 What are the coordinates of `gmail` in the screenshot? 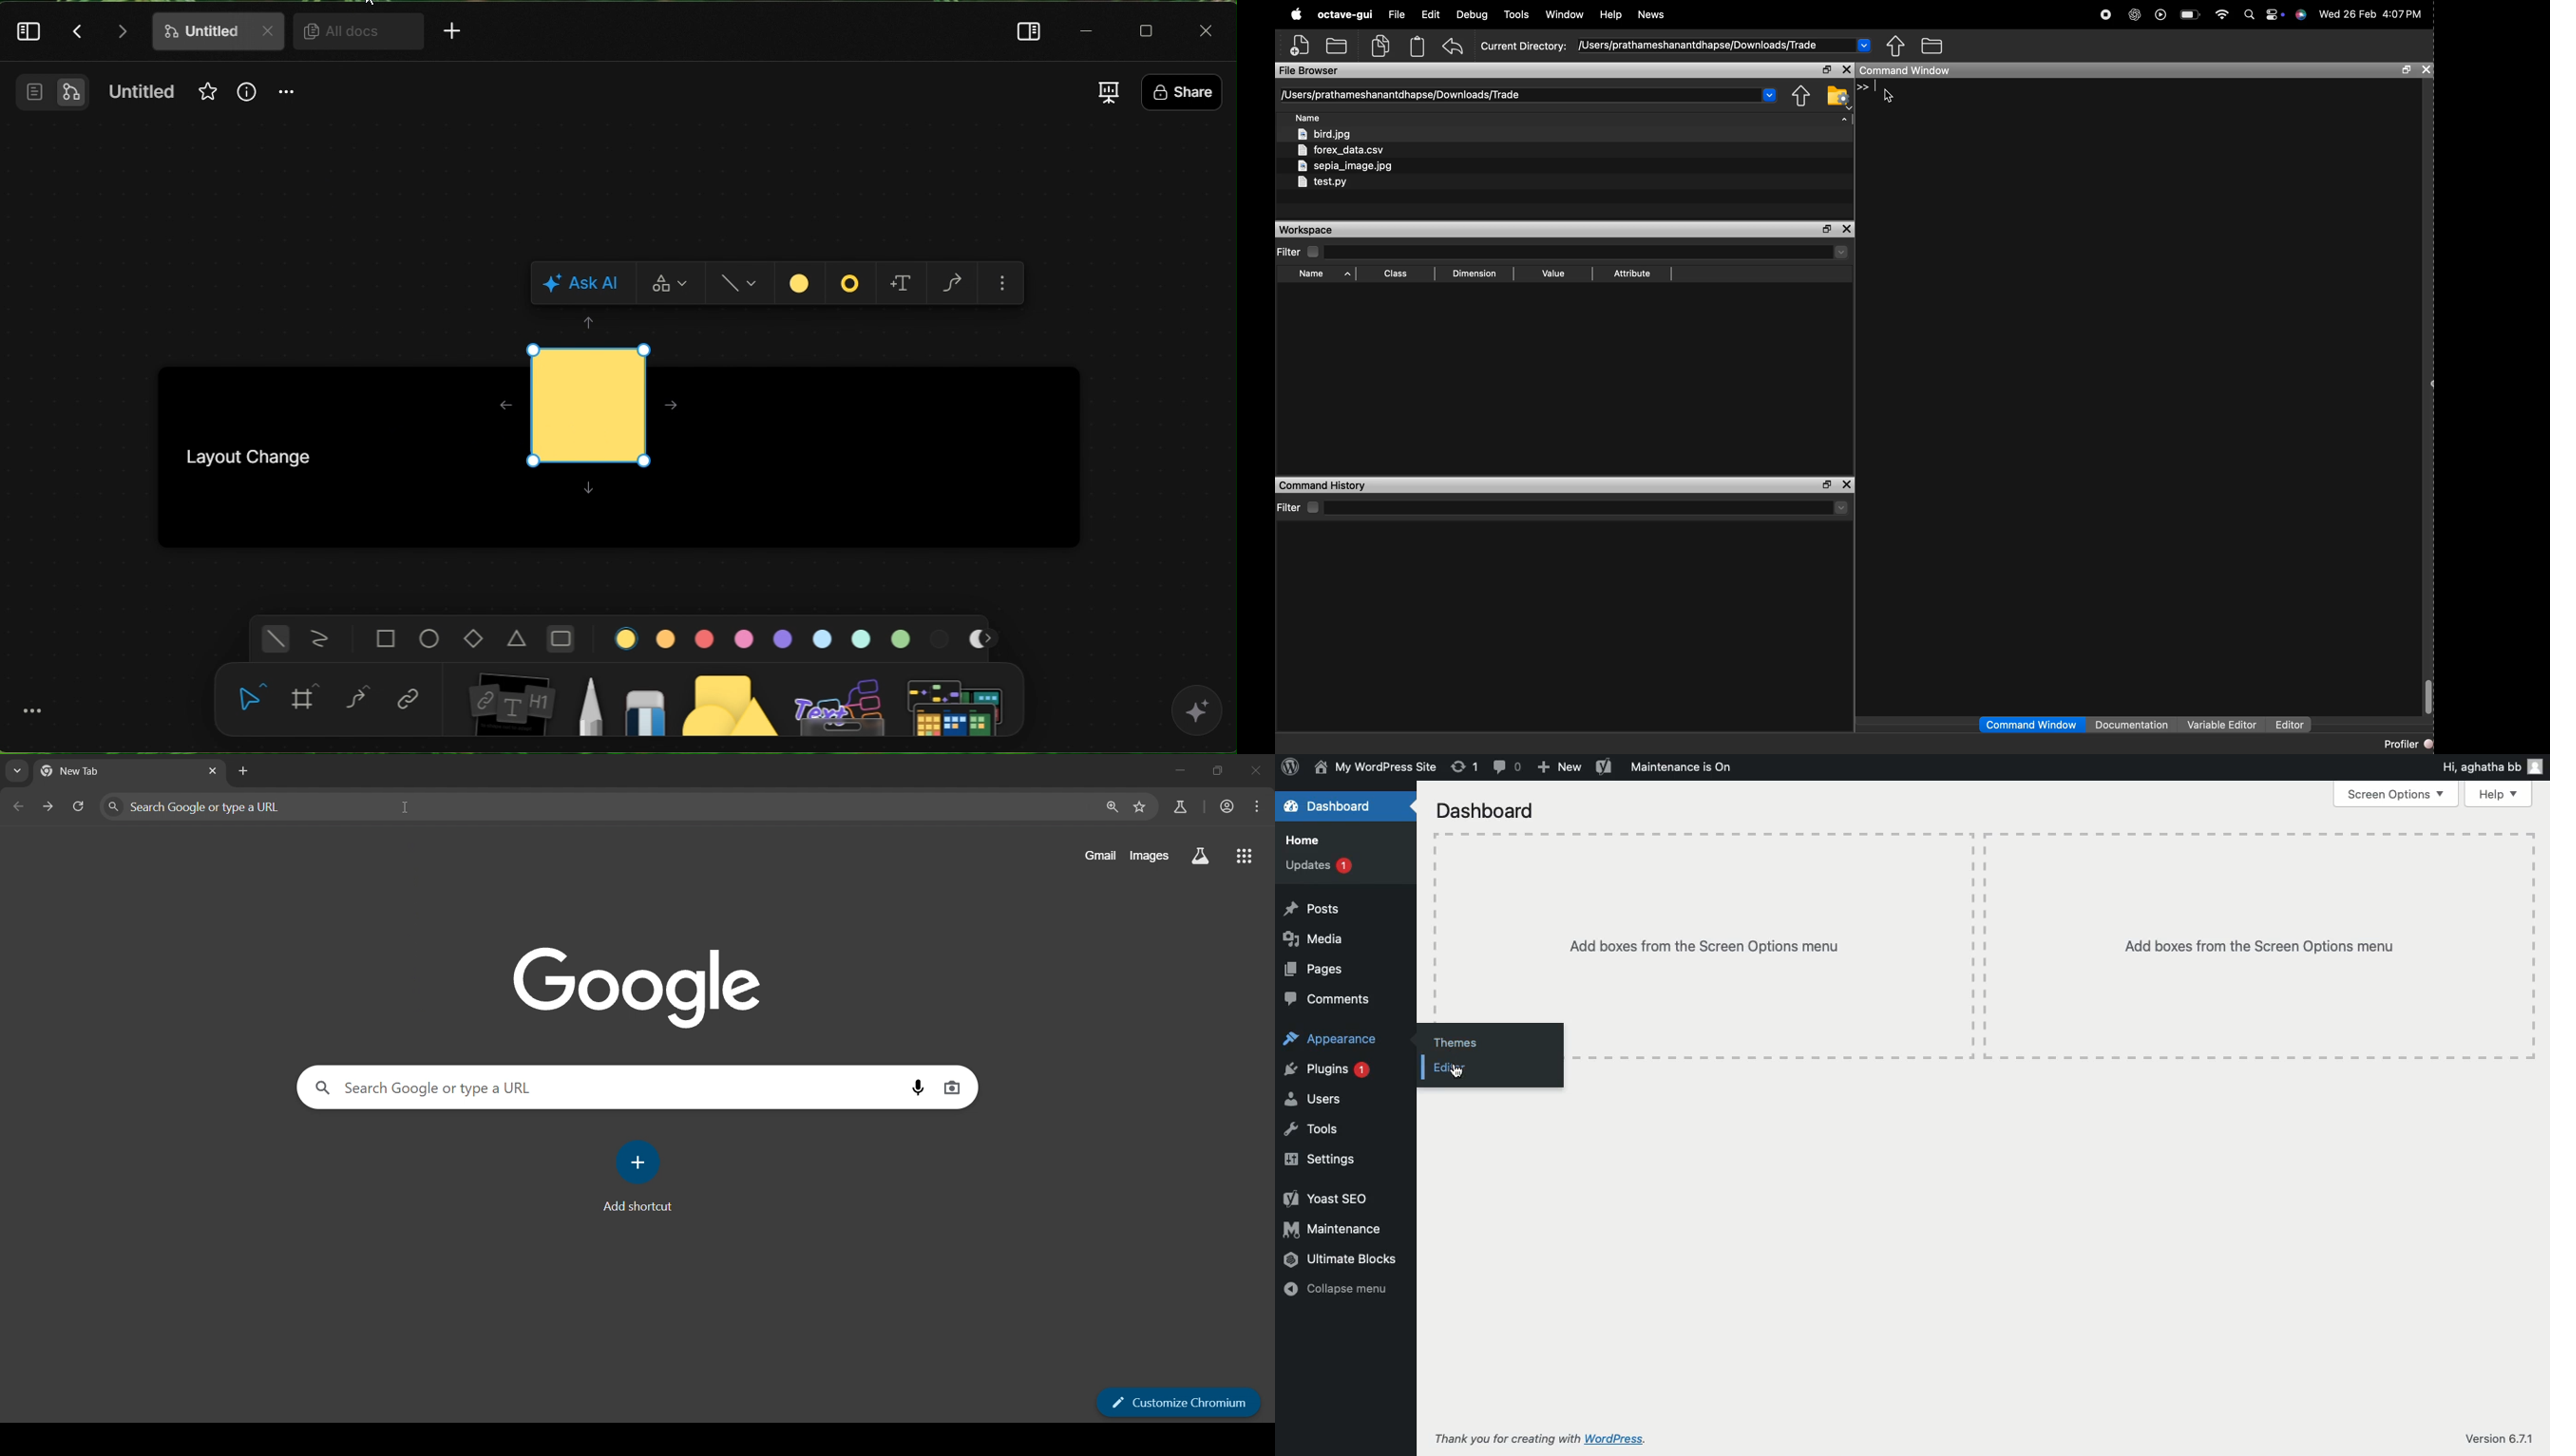 It's located at (1100, 854).